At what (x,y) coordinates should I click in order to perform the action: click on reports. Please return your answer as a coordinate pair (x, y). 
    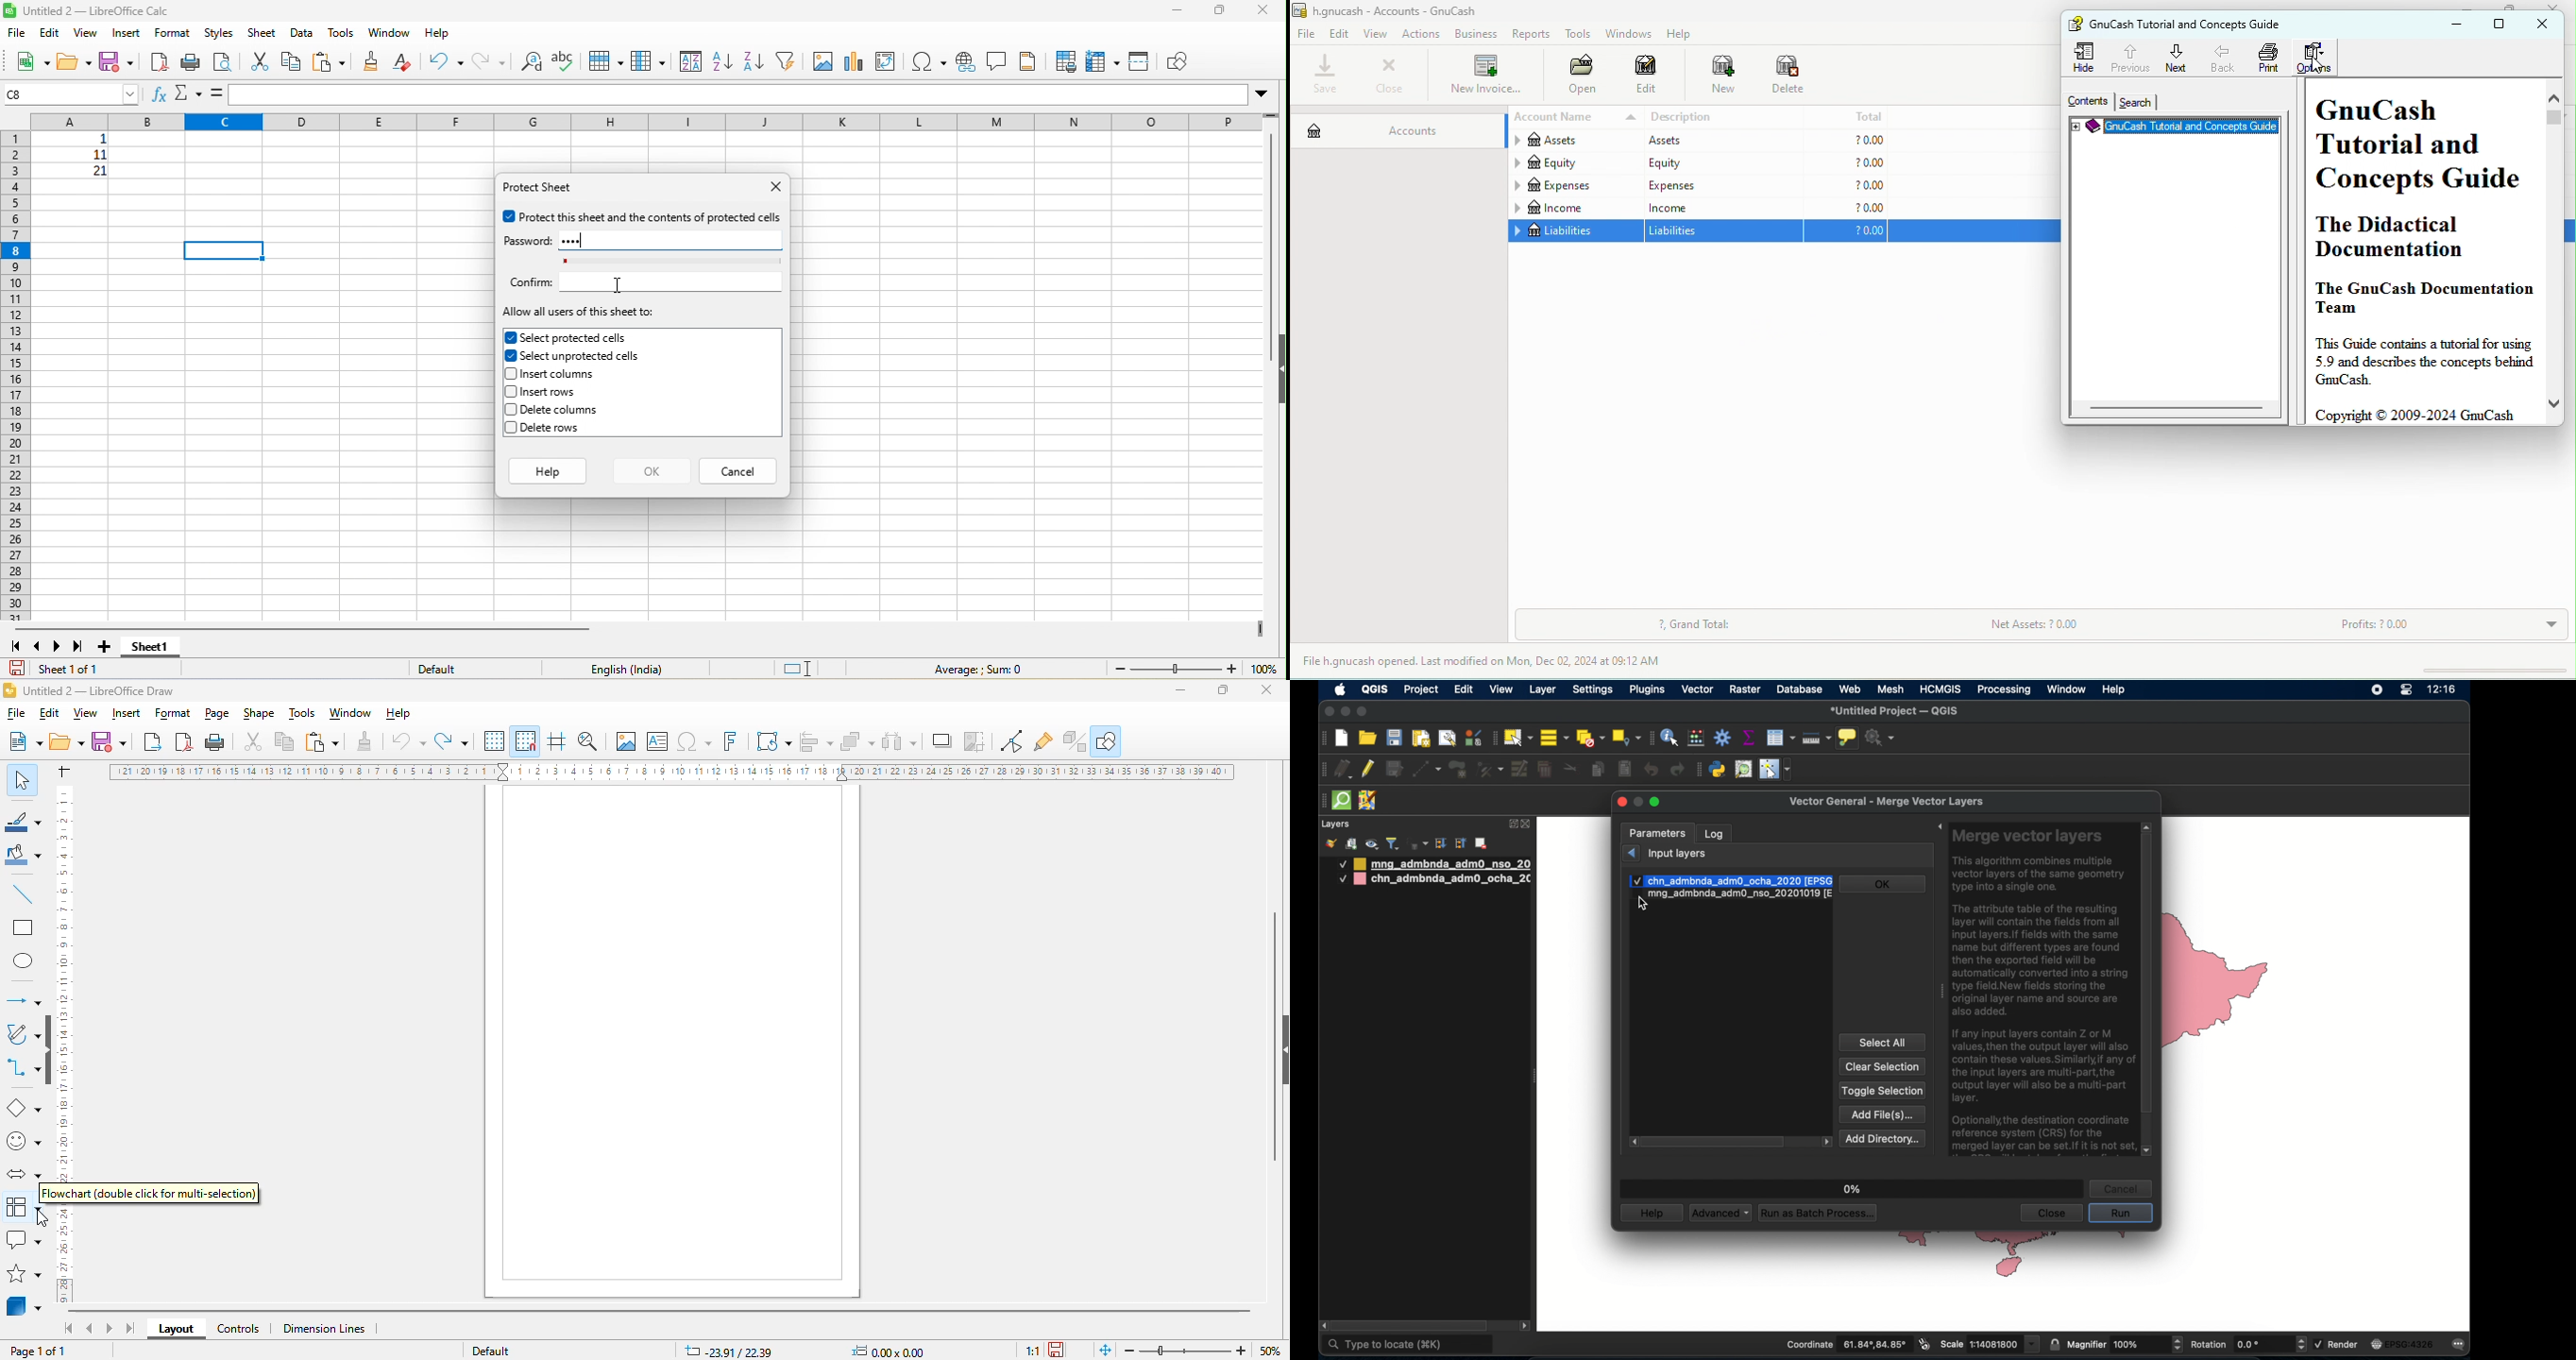
    Looking at the image, I should click on (1533, 34).